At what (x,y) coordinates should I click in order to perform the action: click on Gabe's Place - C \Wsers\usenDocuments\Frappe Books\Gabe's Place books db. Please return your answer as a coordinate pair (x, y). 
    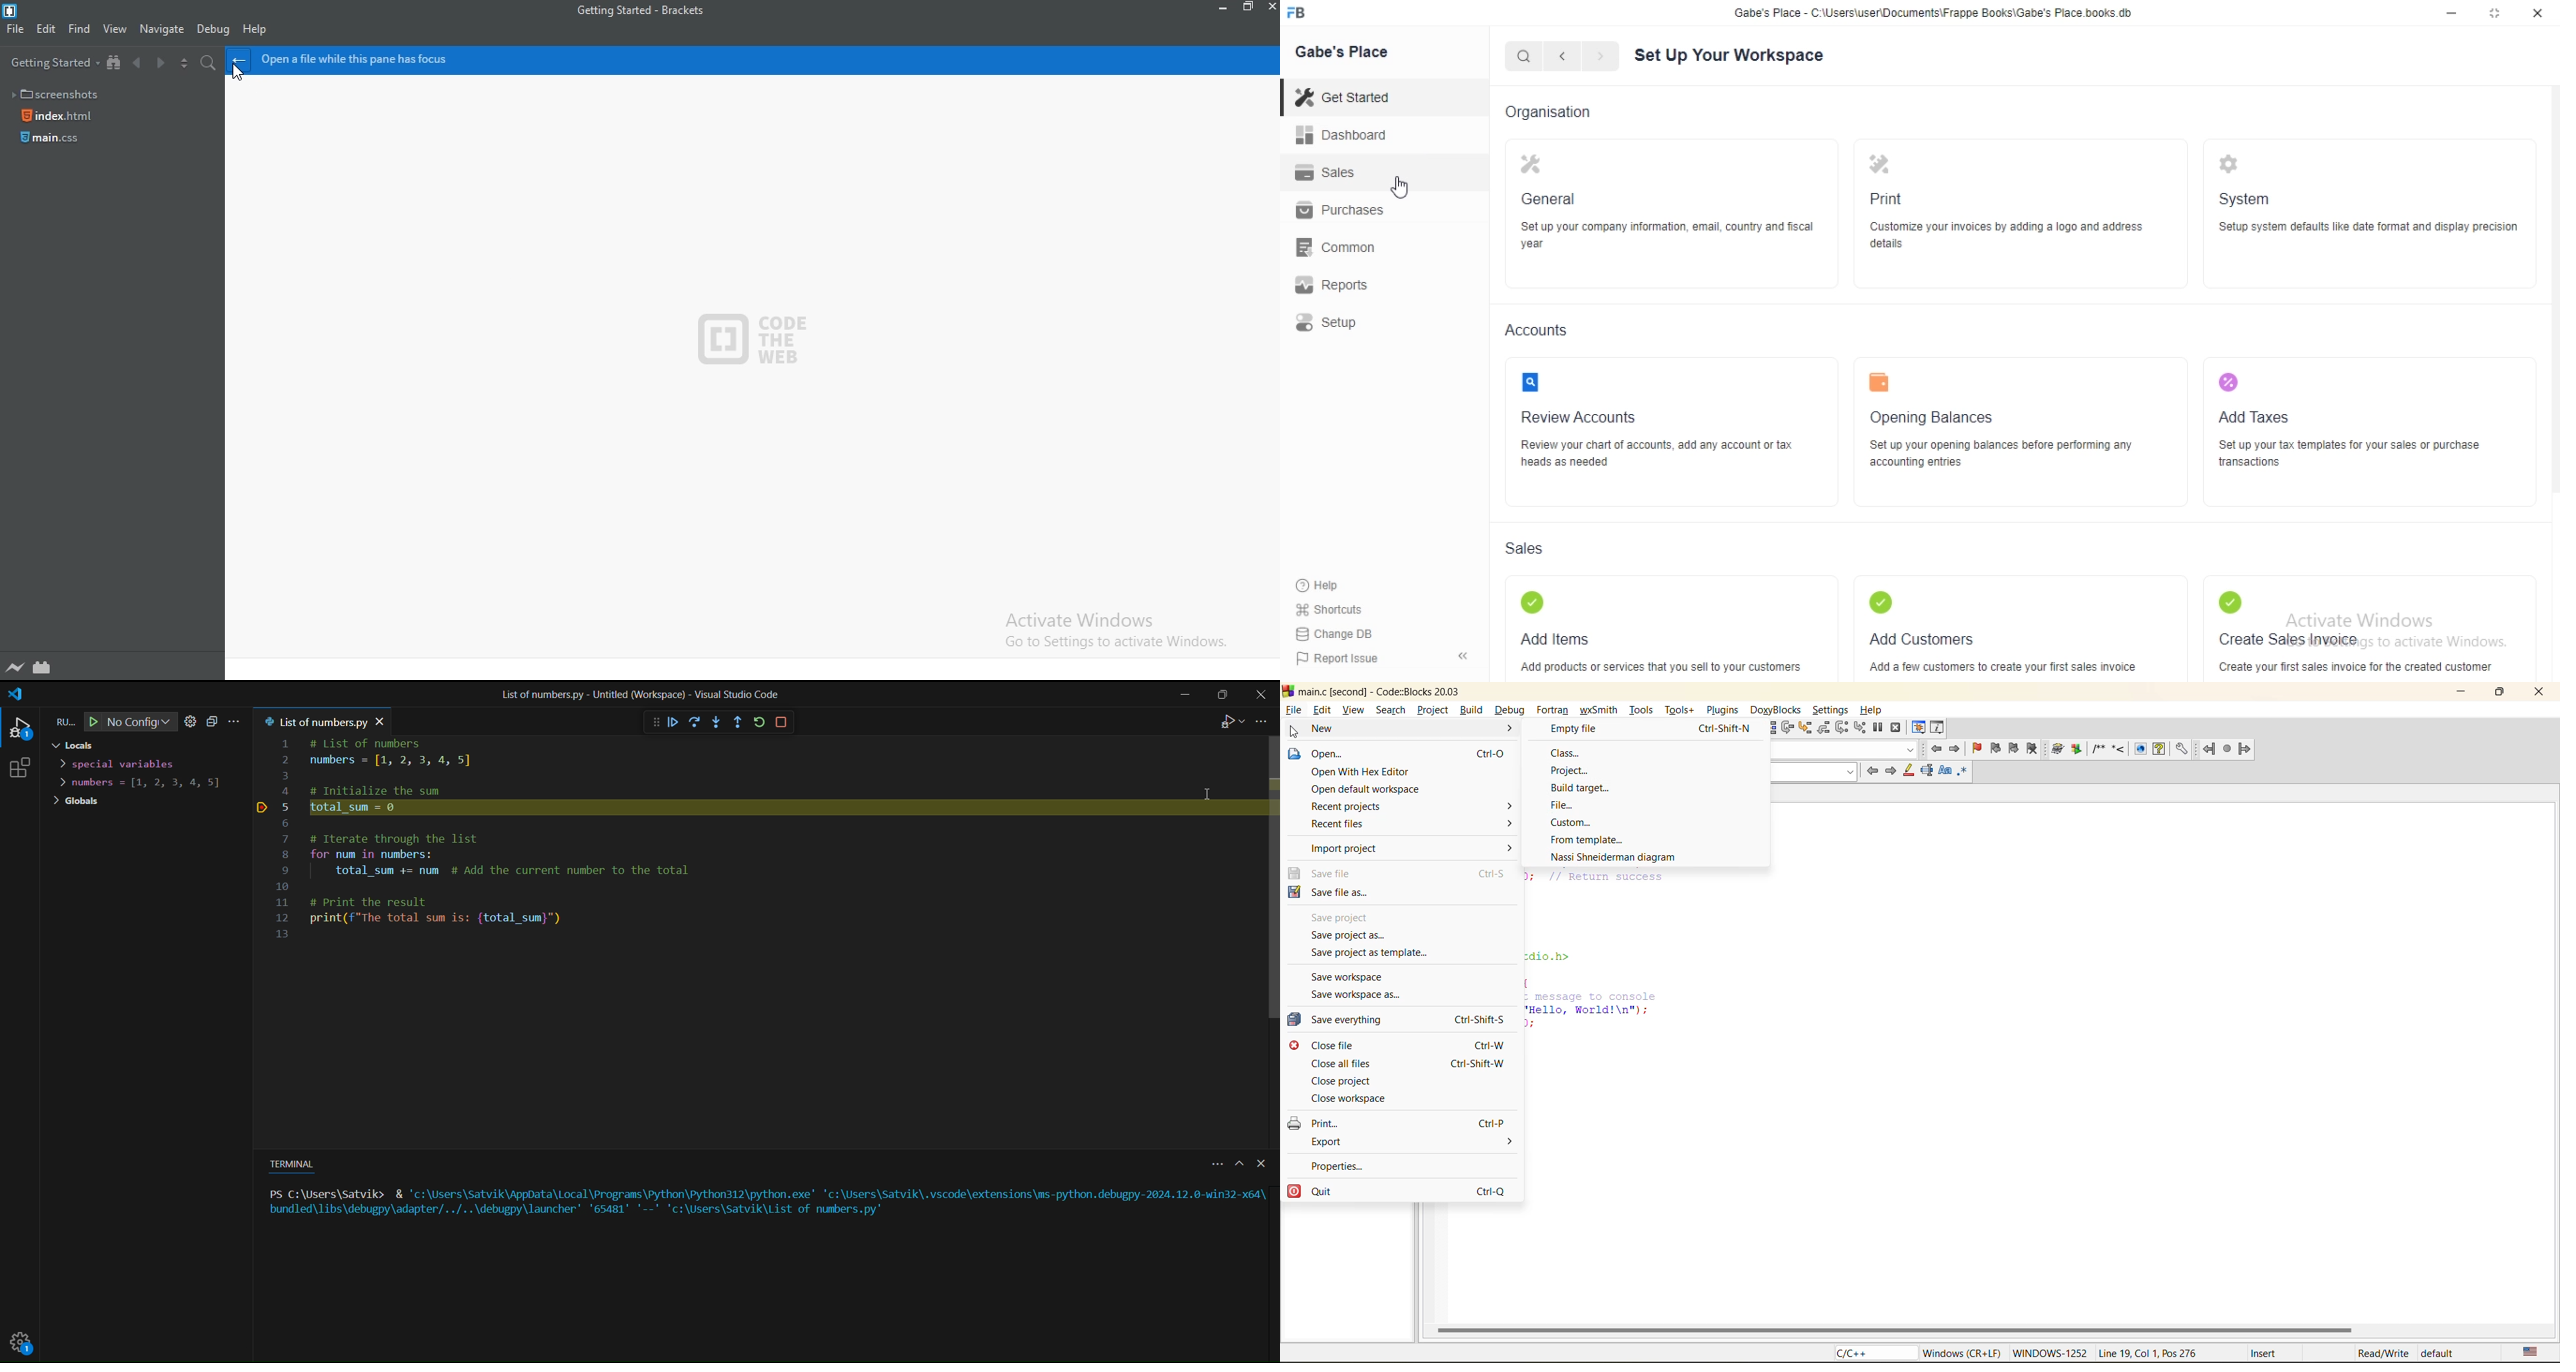
    Looking at the image, I should click on (1938, 16).